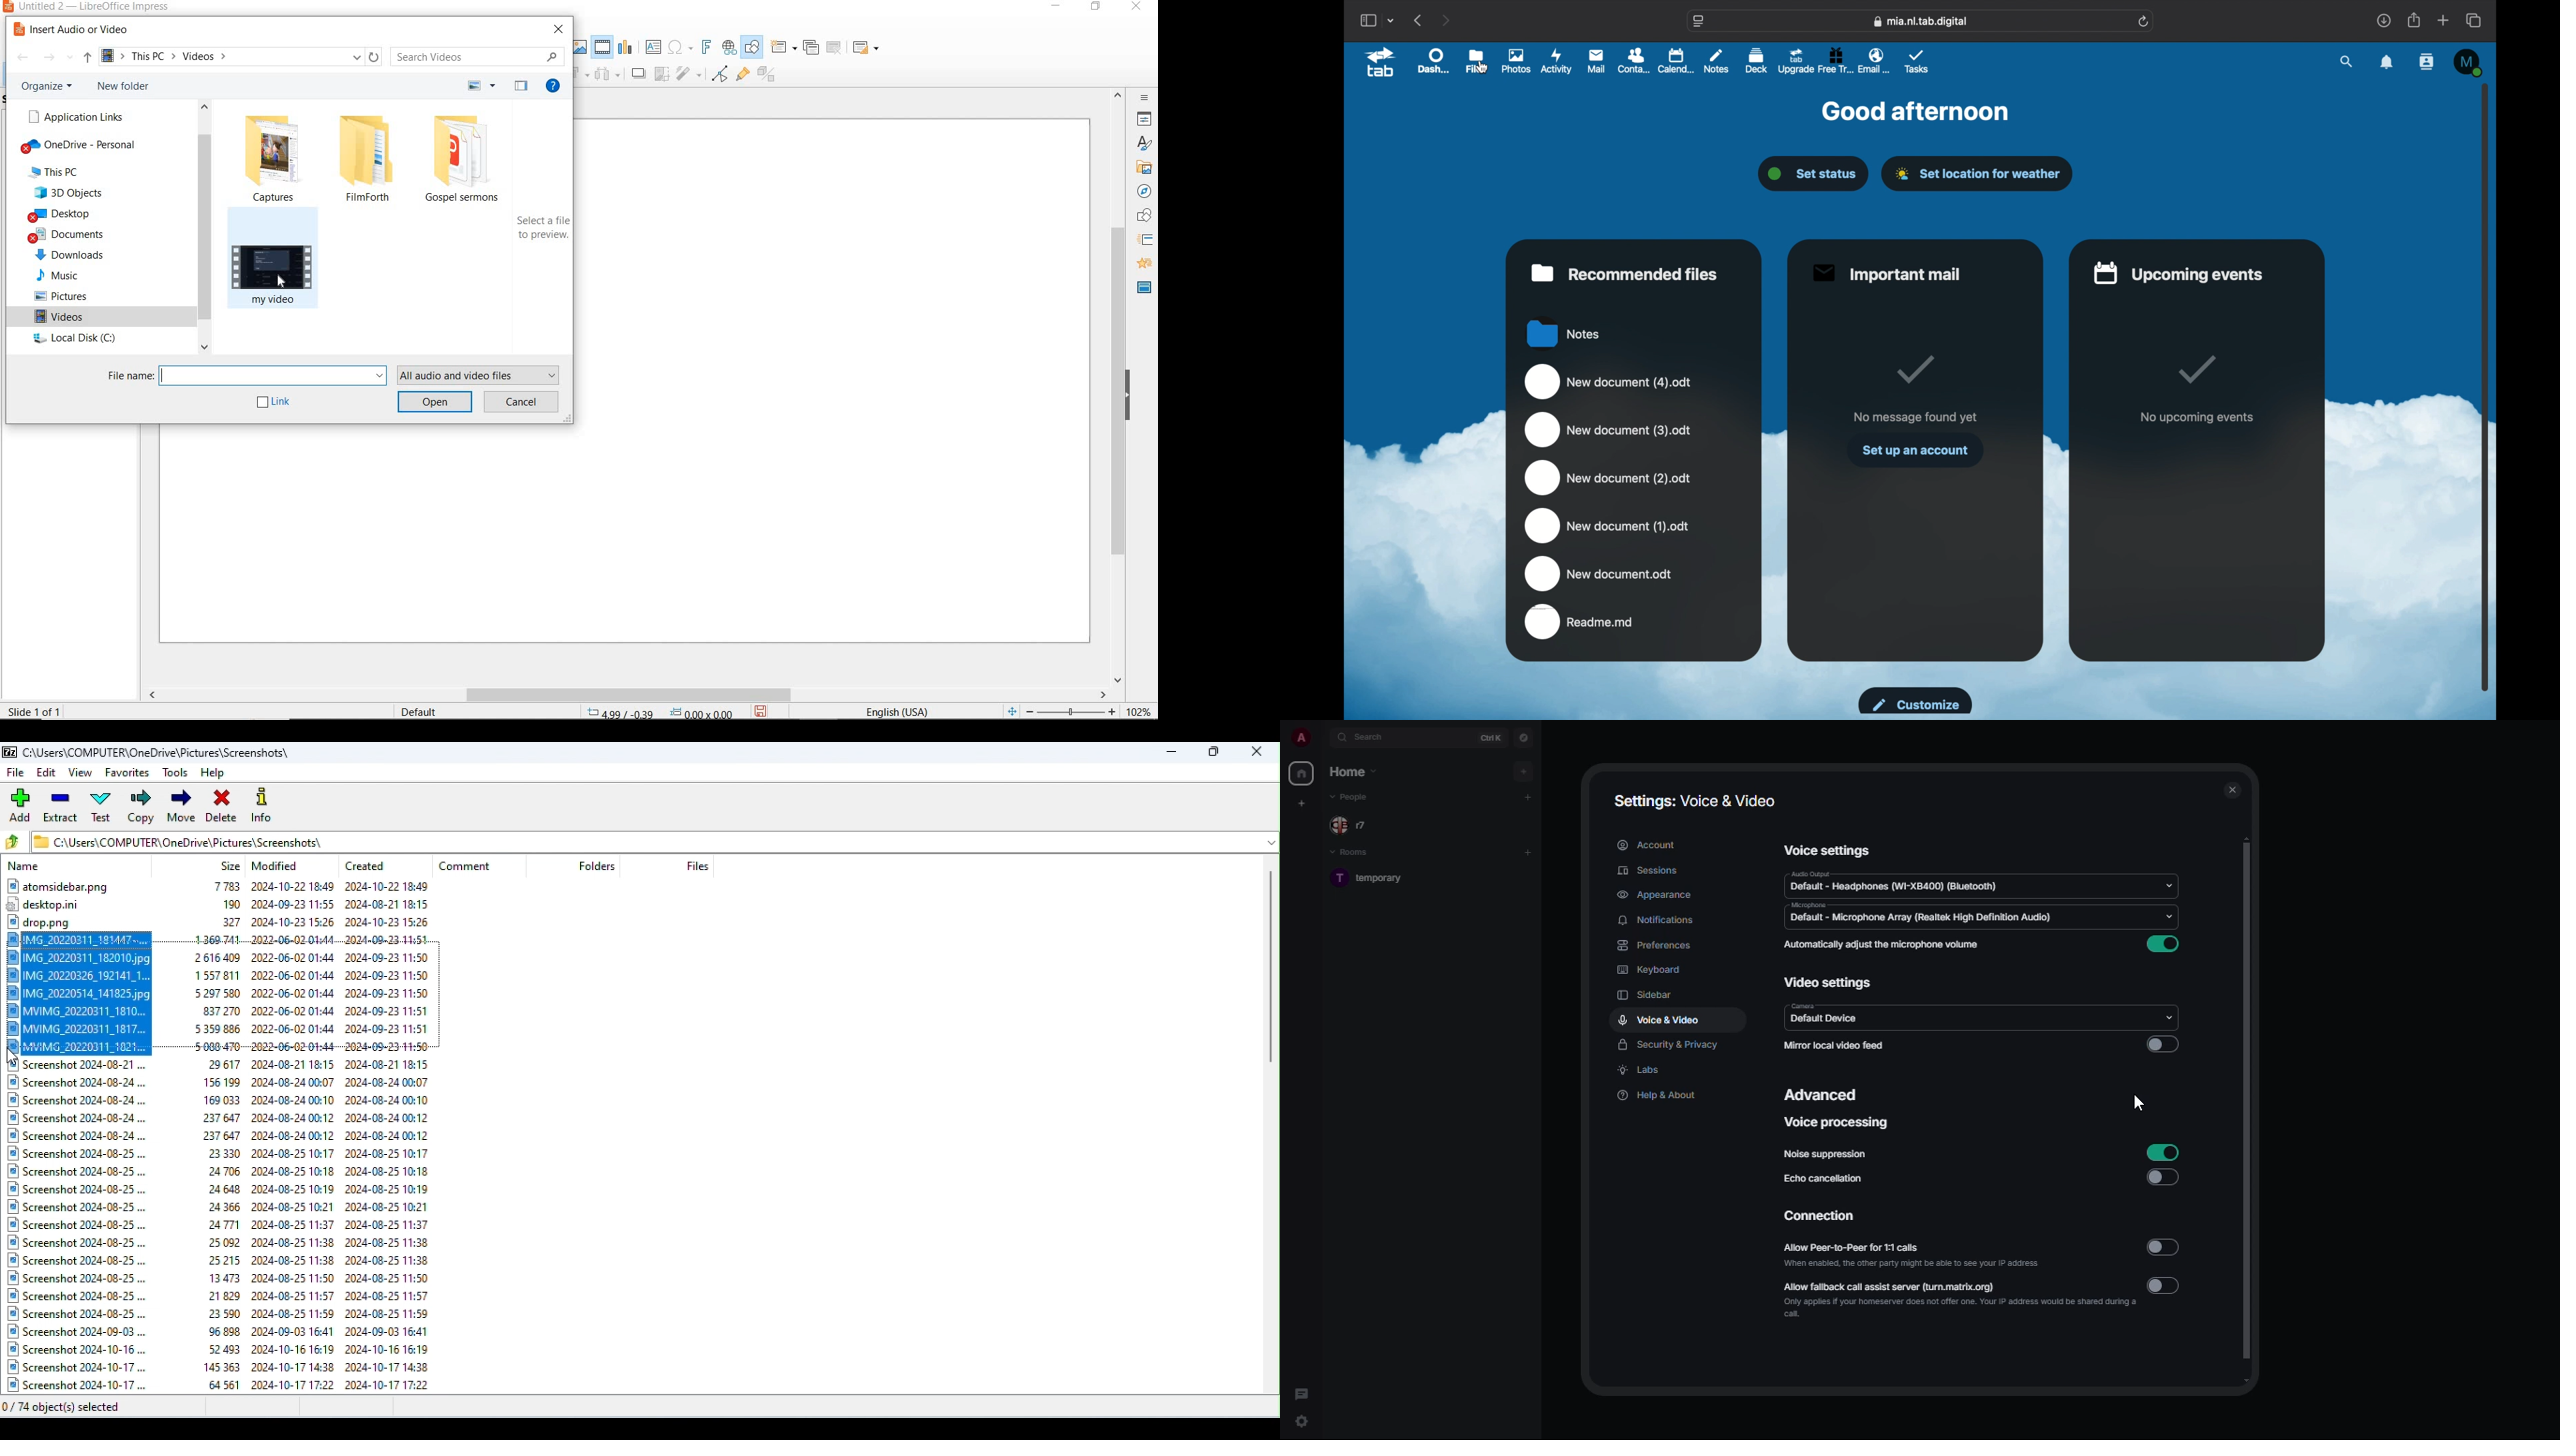 This screenshot has width=2576, height=1456. Describe the element at coordinates (754, 47) in the screenshot. I see `SHOW DRAW FUNCTIONS` at that location.